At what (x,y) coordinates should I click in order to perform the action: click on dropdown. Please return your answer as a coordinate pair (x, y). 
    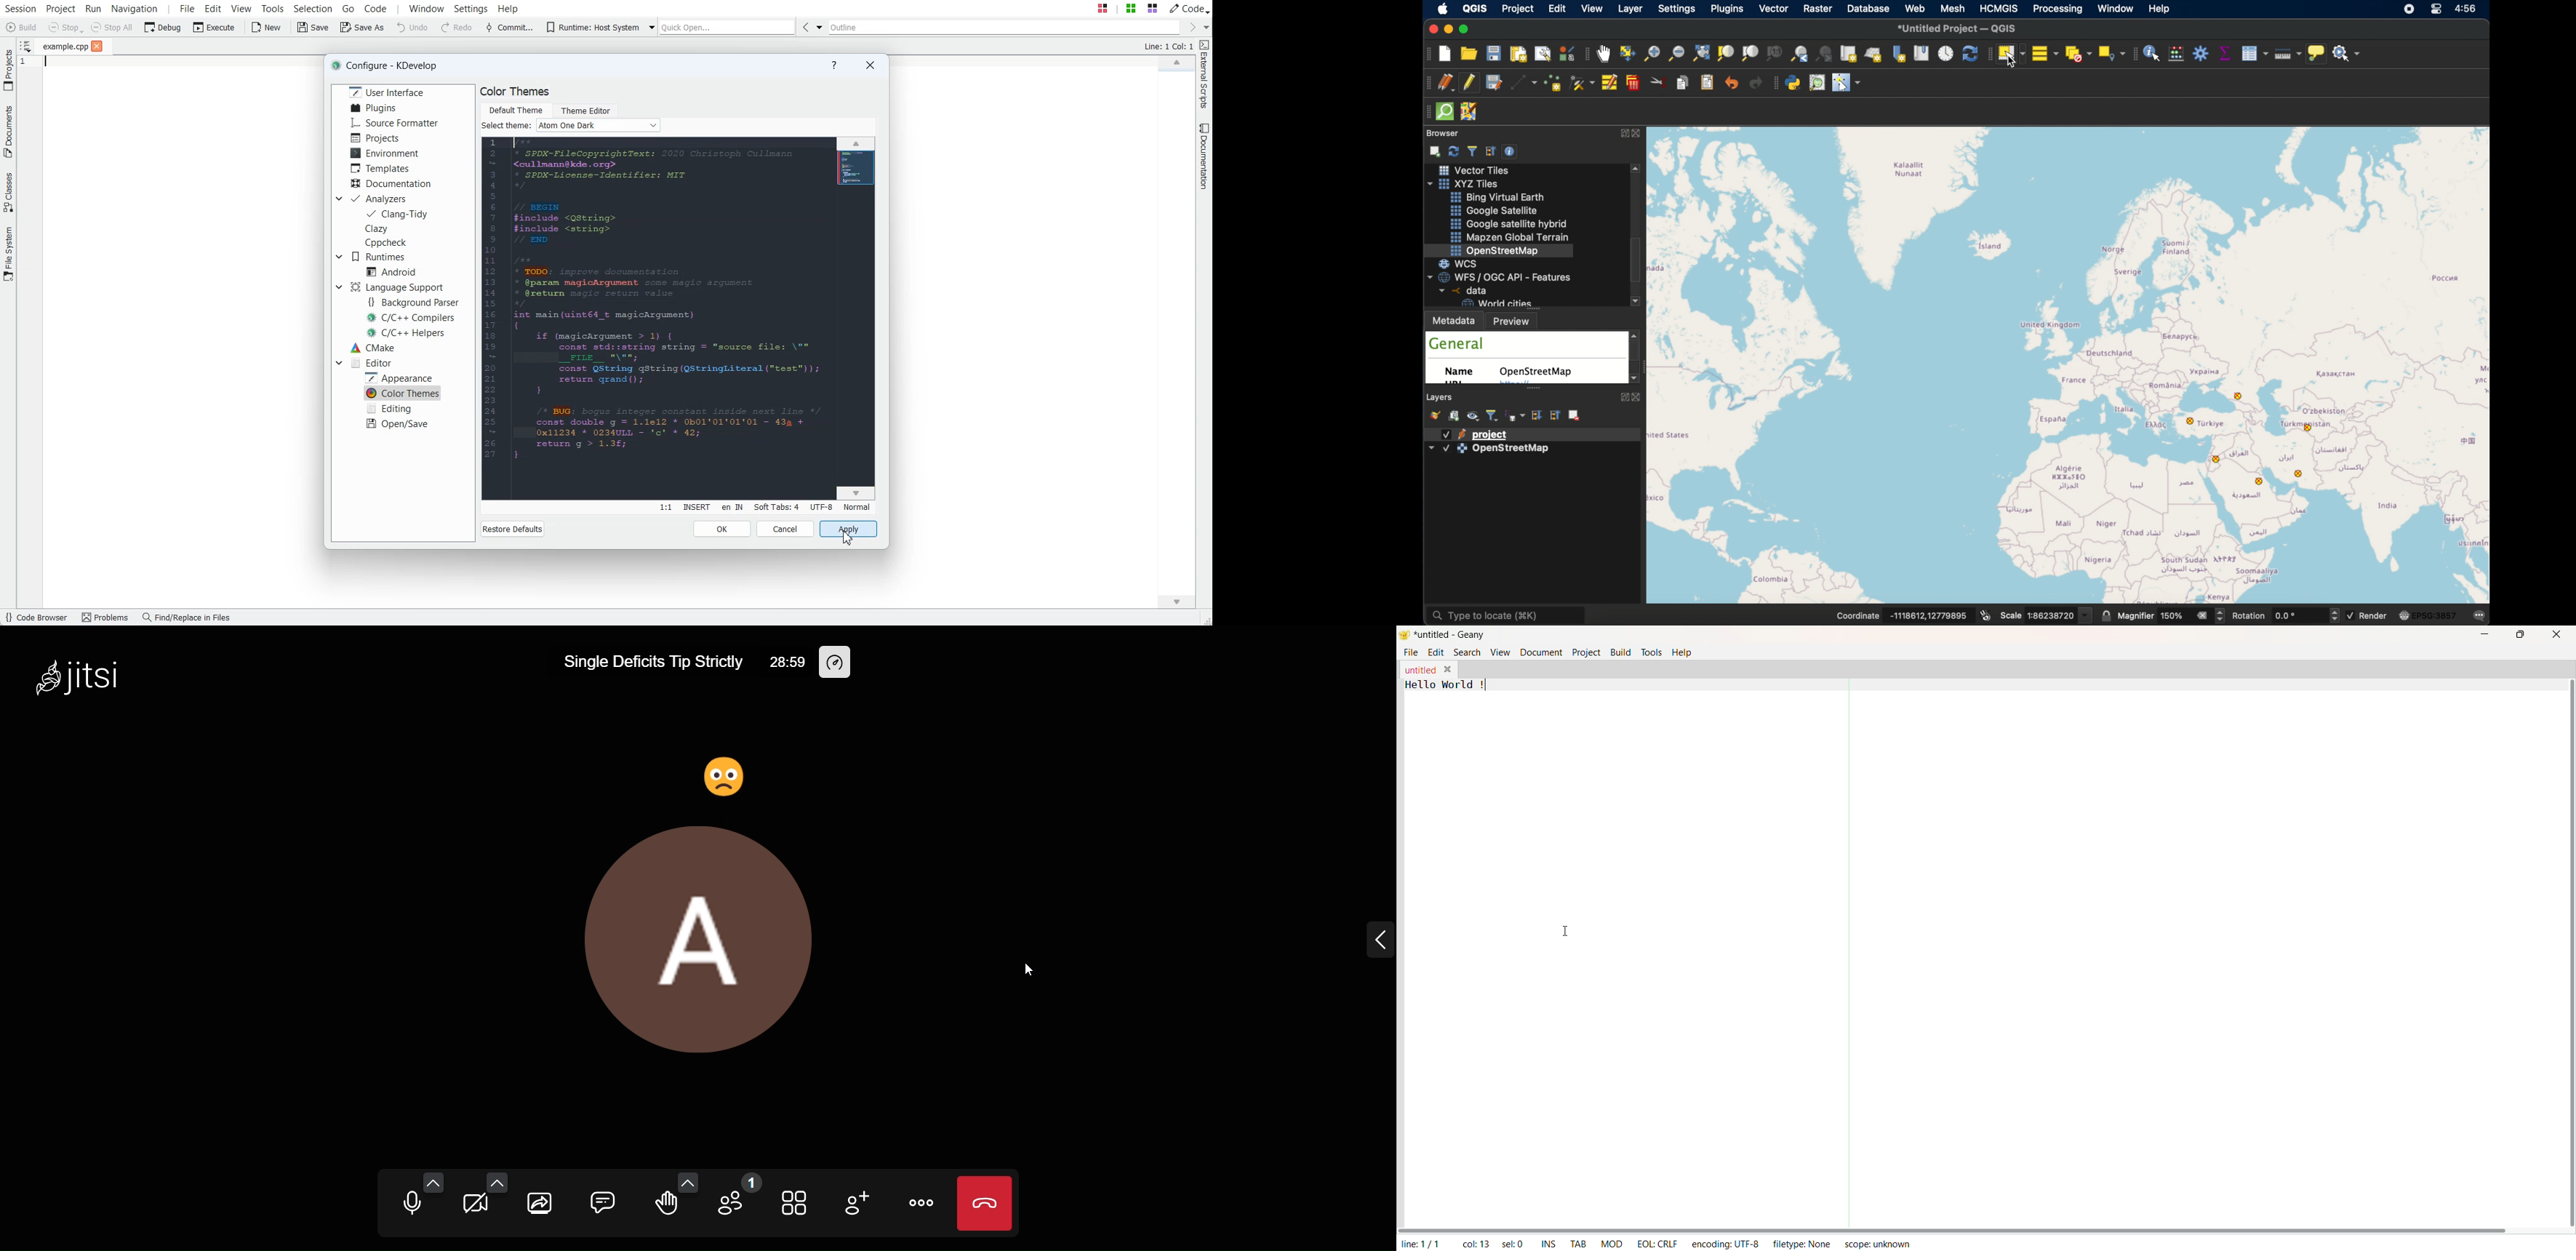
    Looking at the image, I should click on (2086, 615).